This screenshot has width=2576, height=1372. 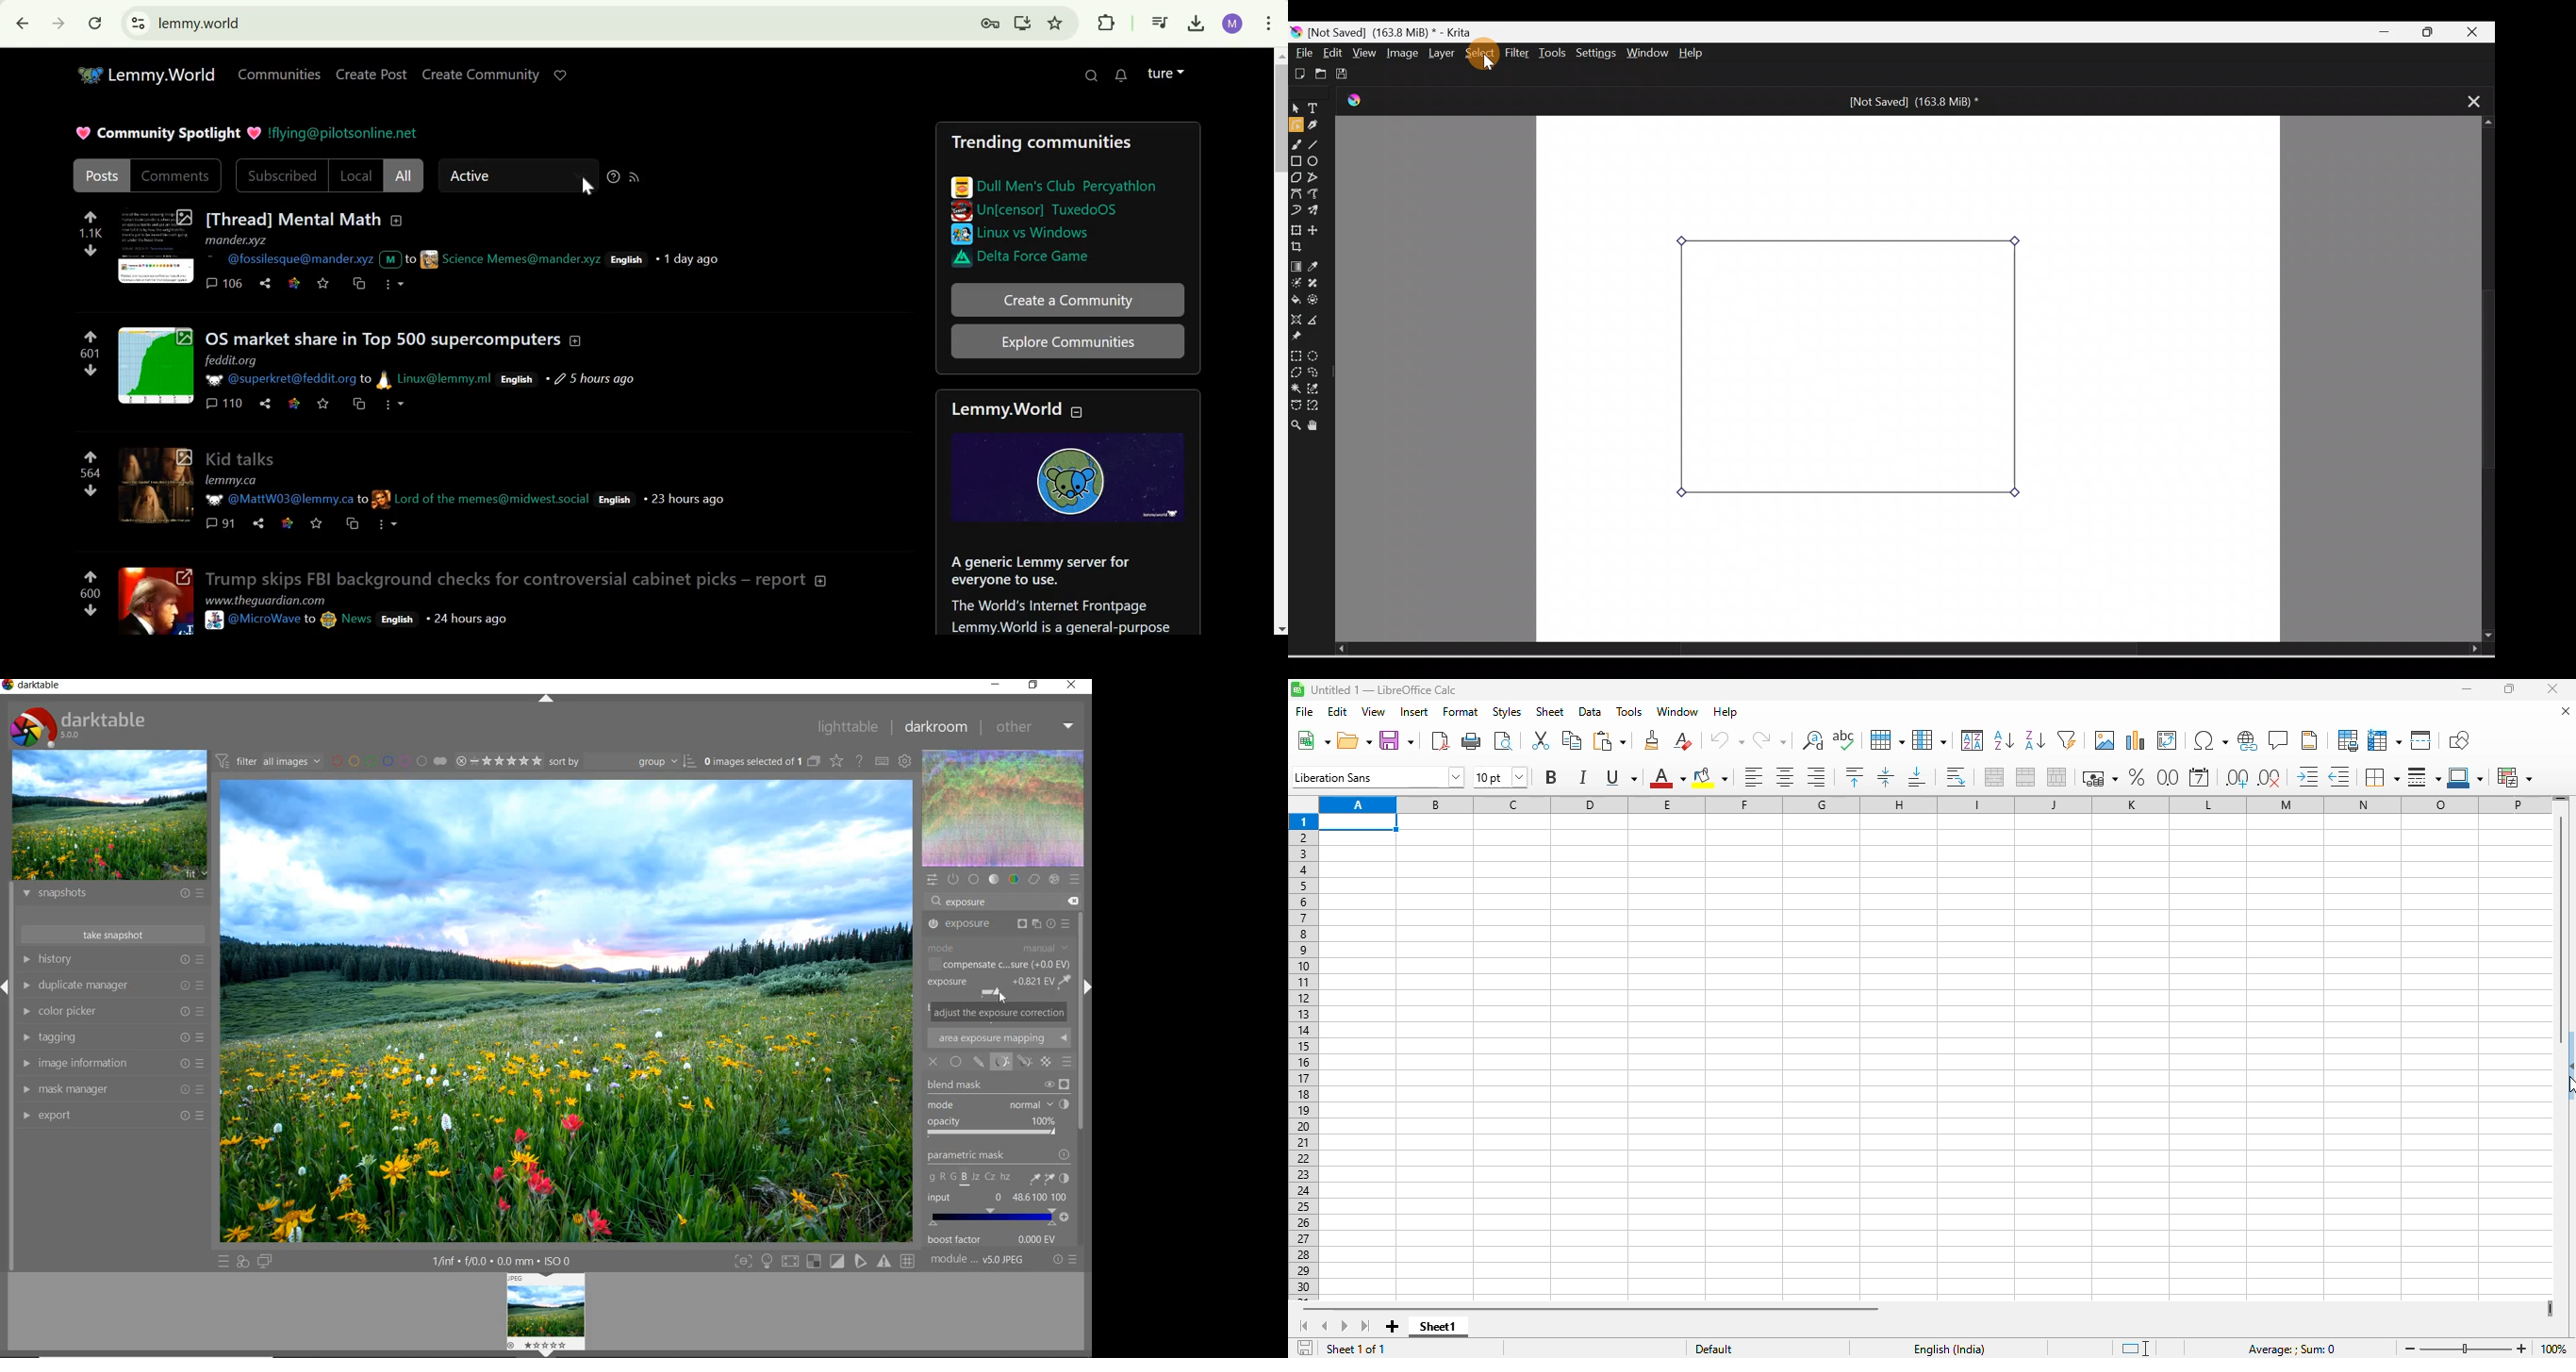 What do you see at coordinates (1844, 739) in the screenshot?
I see `spelling` at bounding box center [1844, 739].